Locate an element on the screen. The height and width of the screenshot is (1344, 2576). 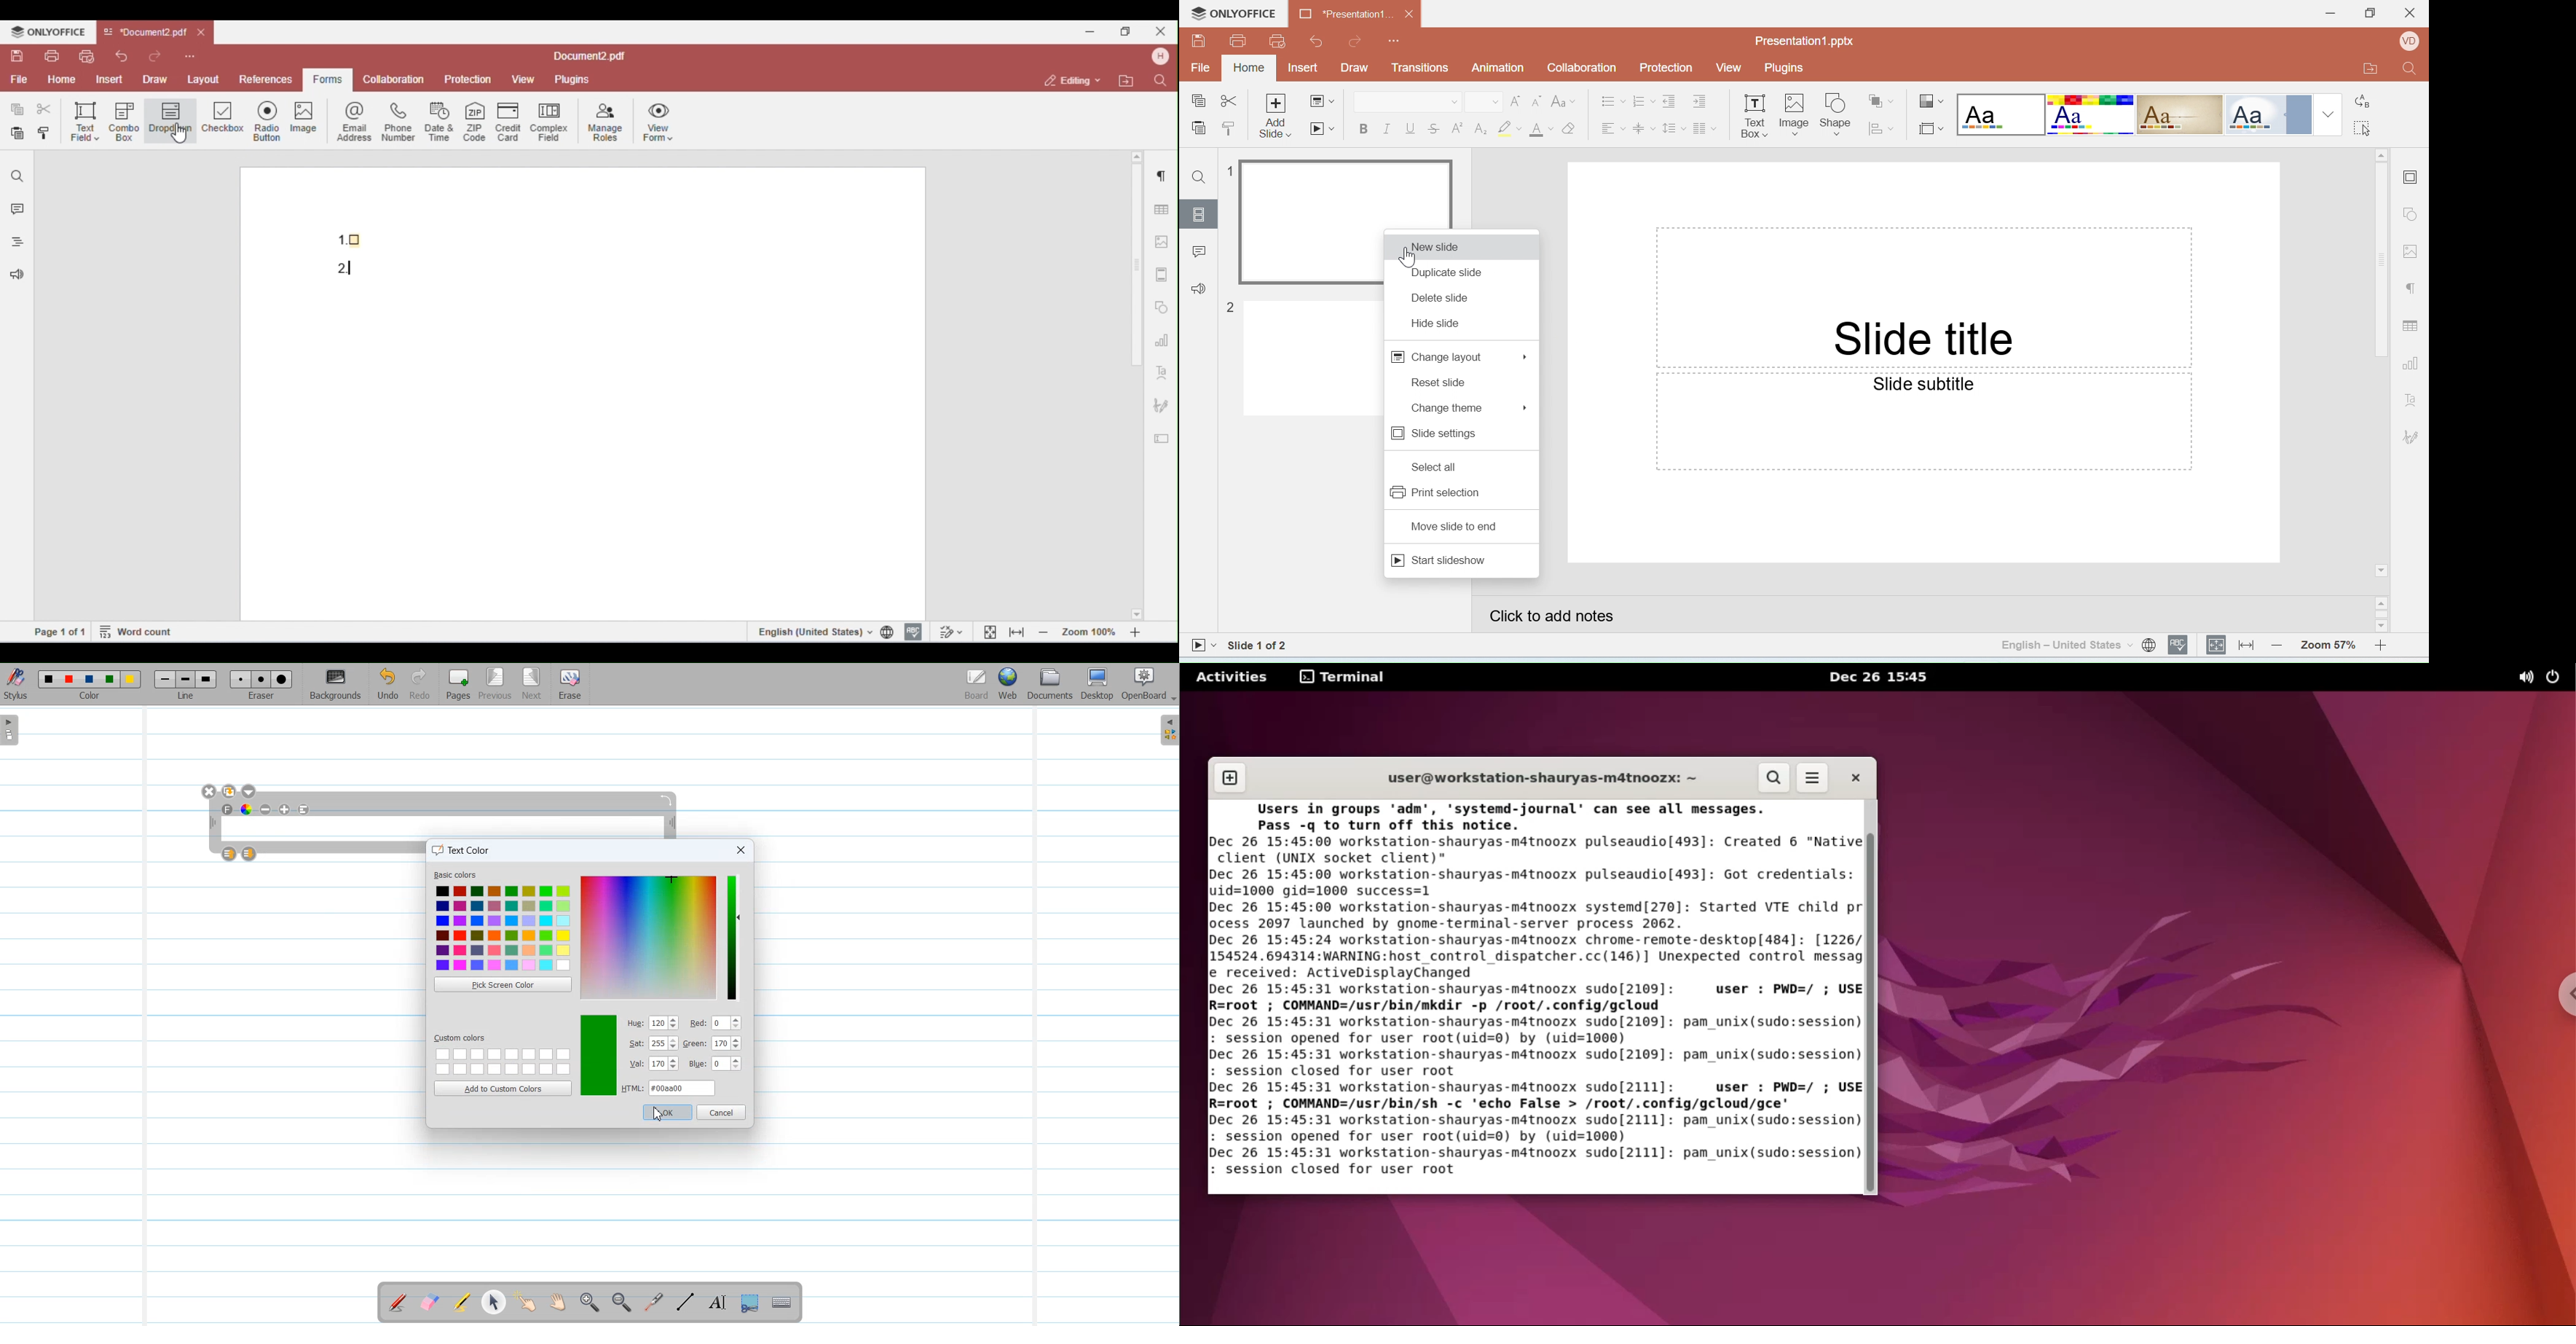
change theme is located at coordinates (1465, 408).